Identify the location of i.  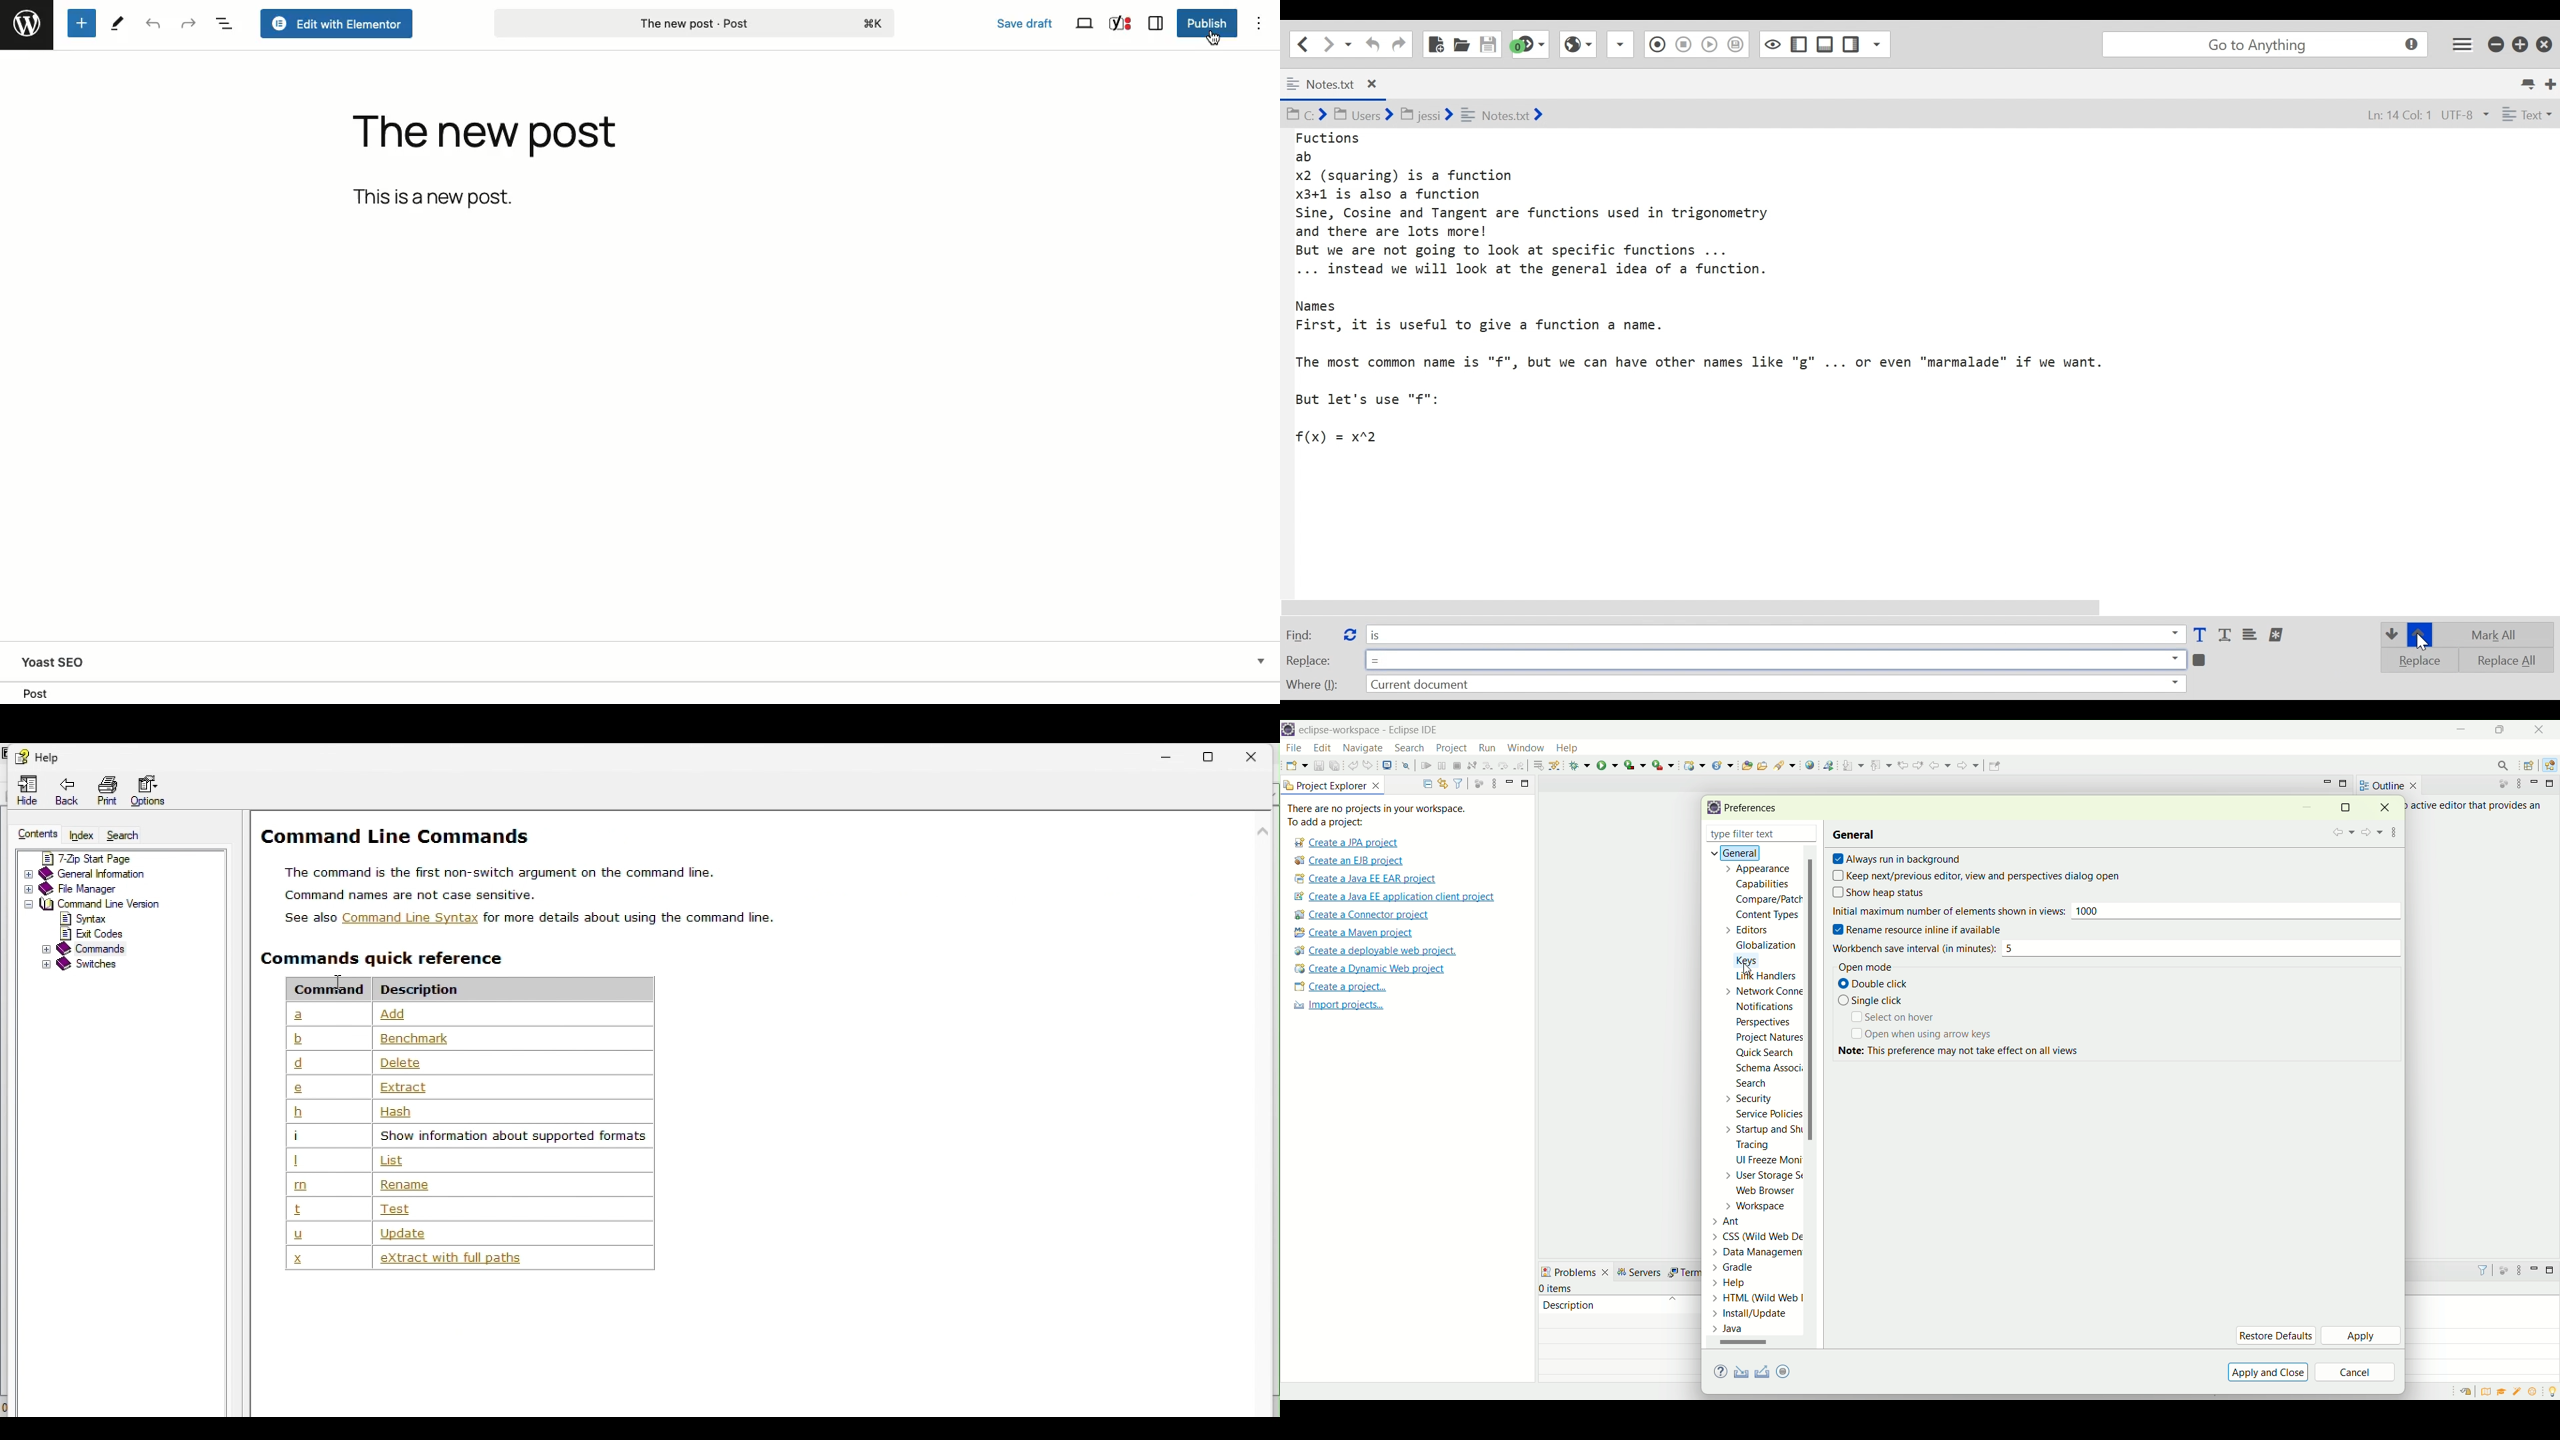
(297, 1135).